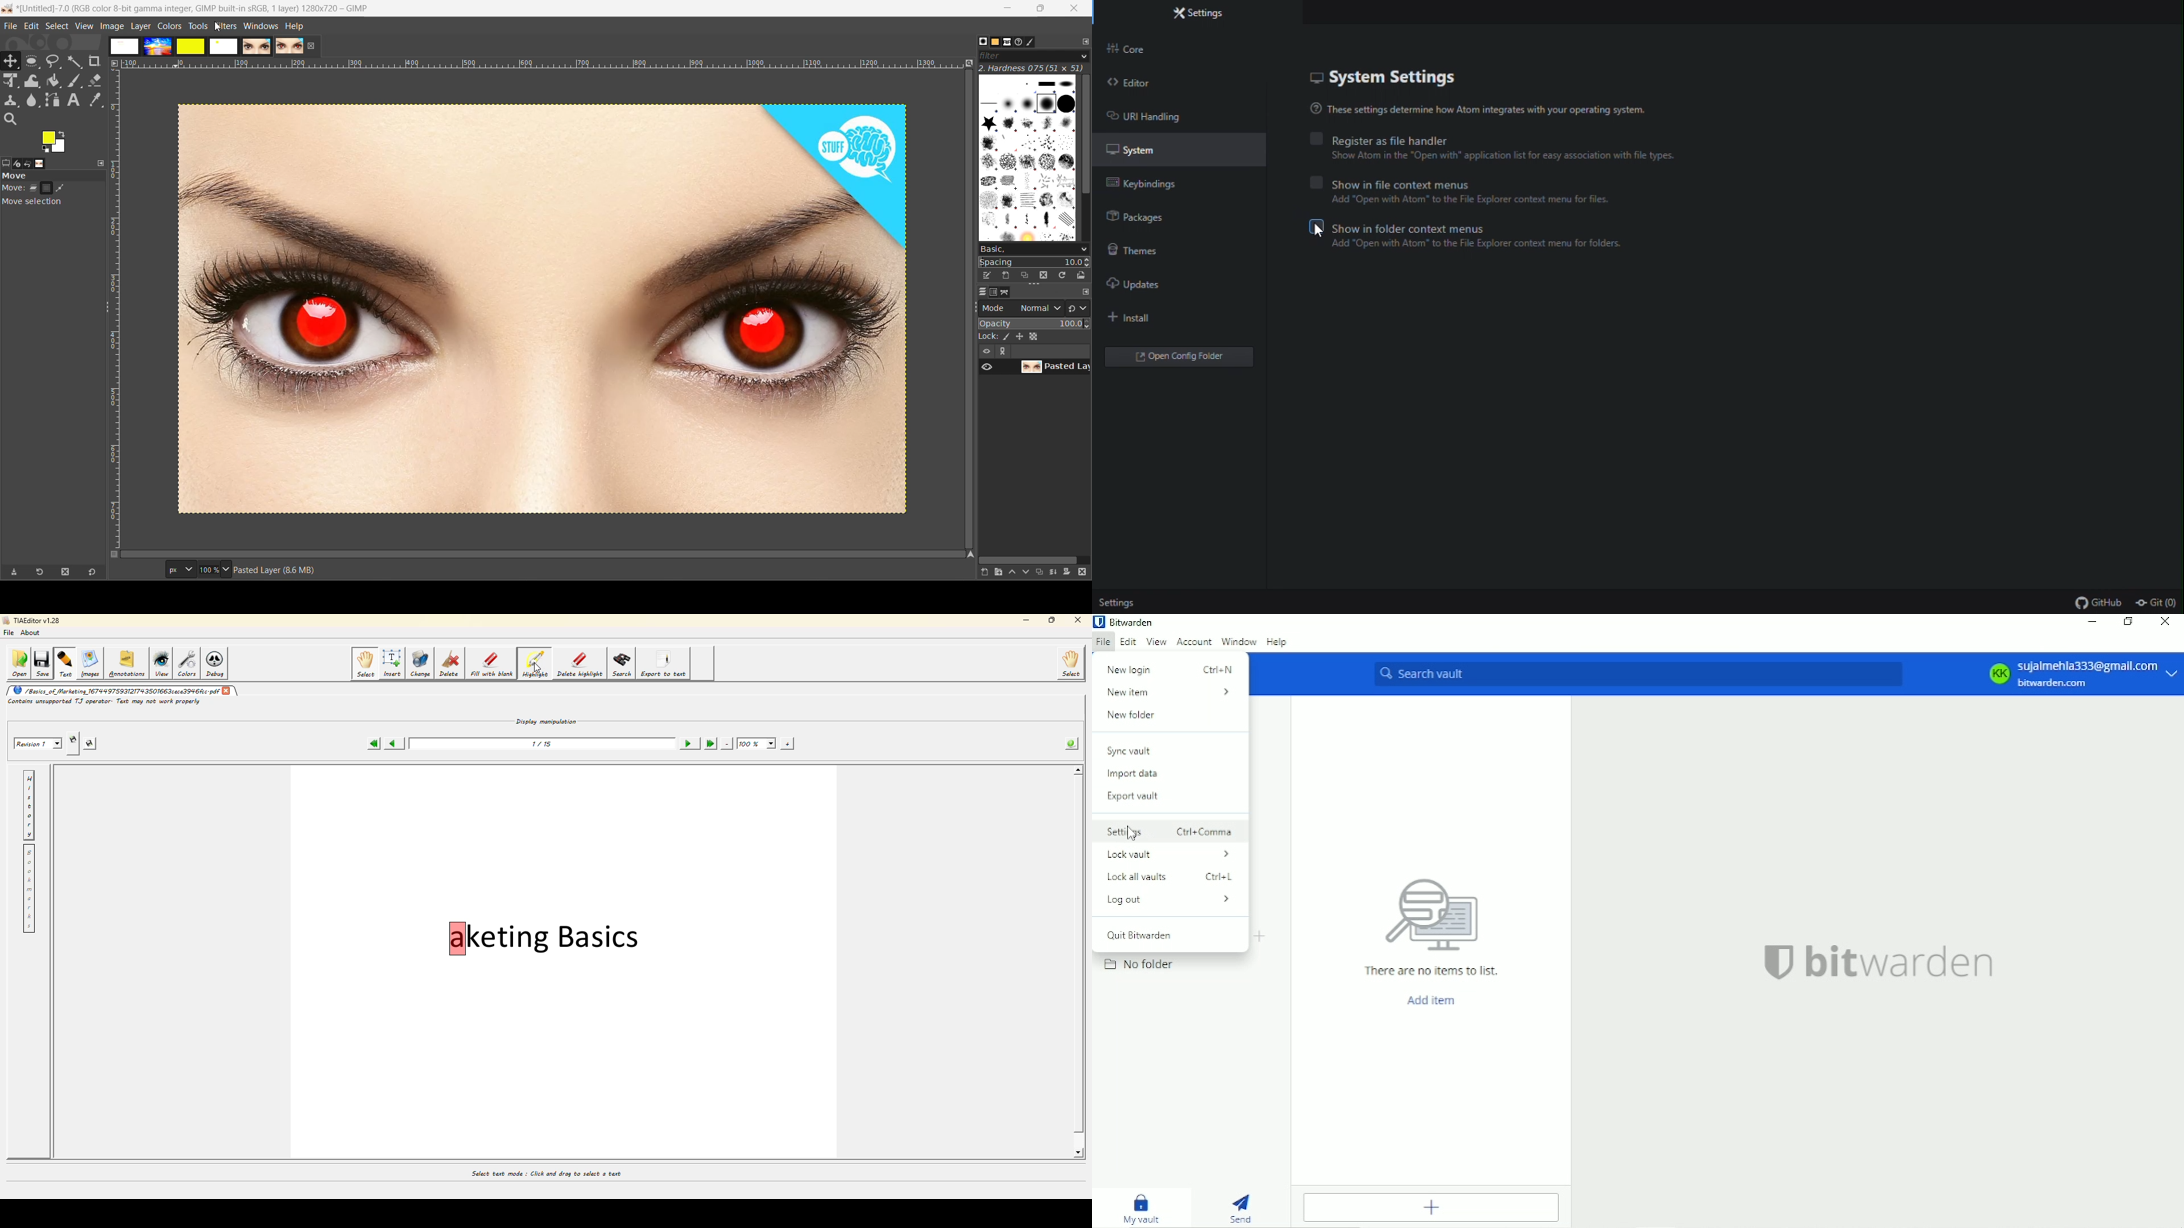 This screenshot has height=1232, width=2184. I want to click on Settings, so click(1169, 830).